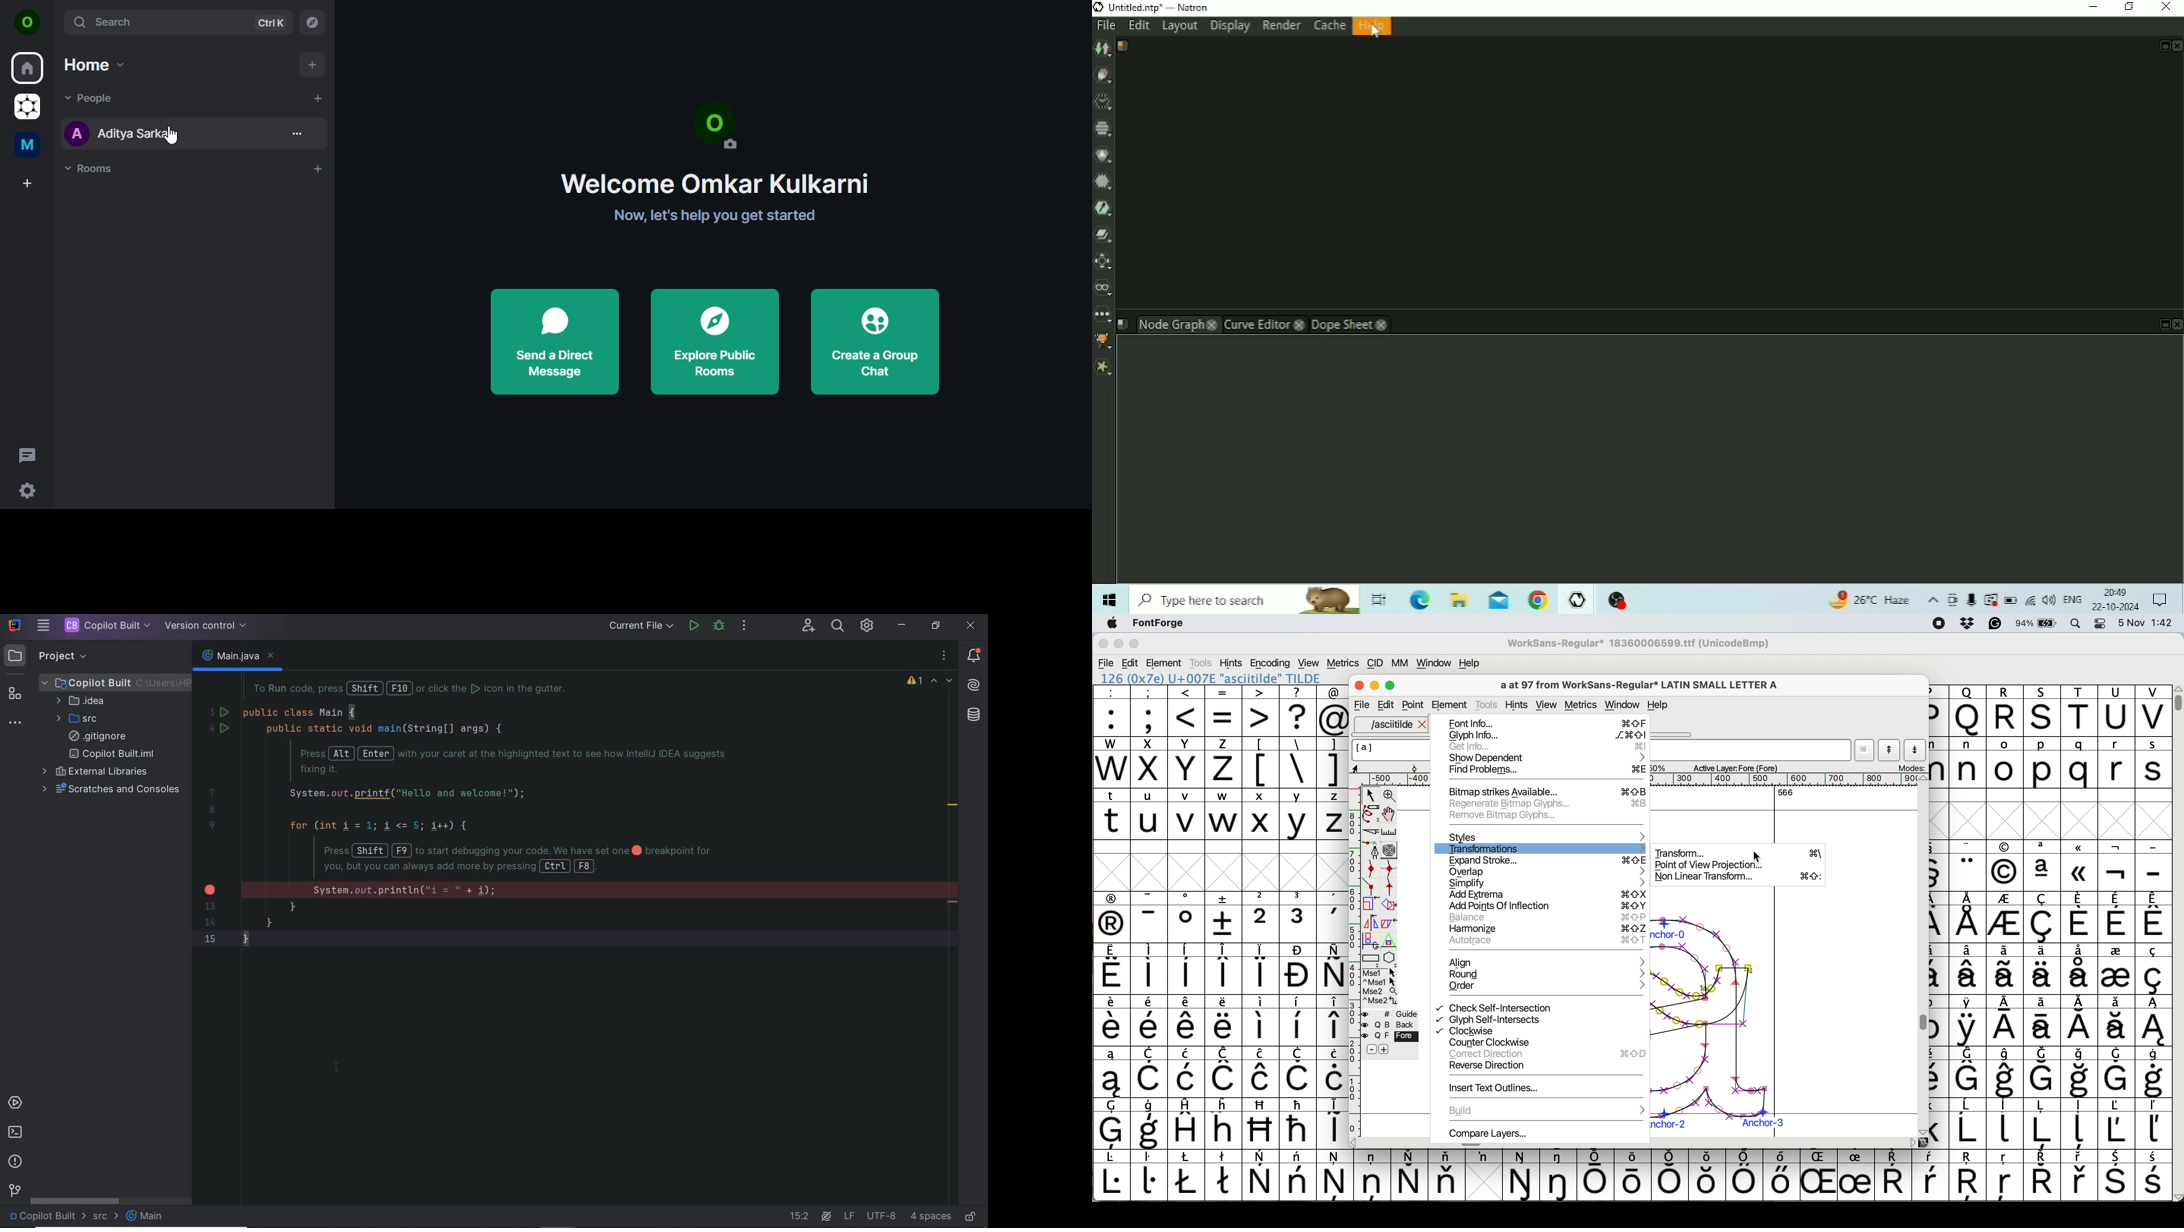 The height and width of the screenshot is (1232, 2184). Describe the element at coordinates (1938, 624) in the screenshot. I see `screen recorder` at that location.